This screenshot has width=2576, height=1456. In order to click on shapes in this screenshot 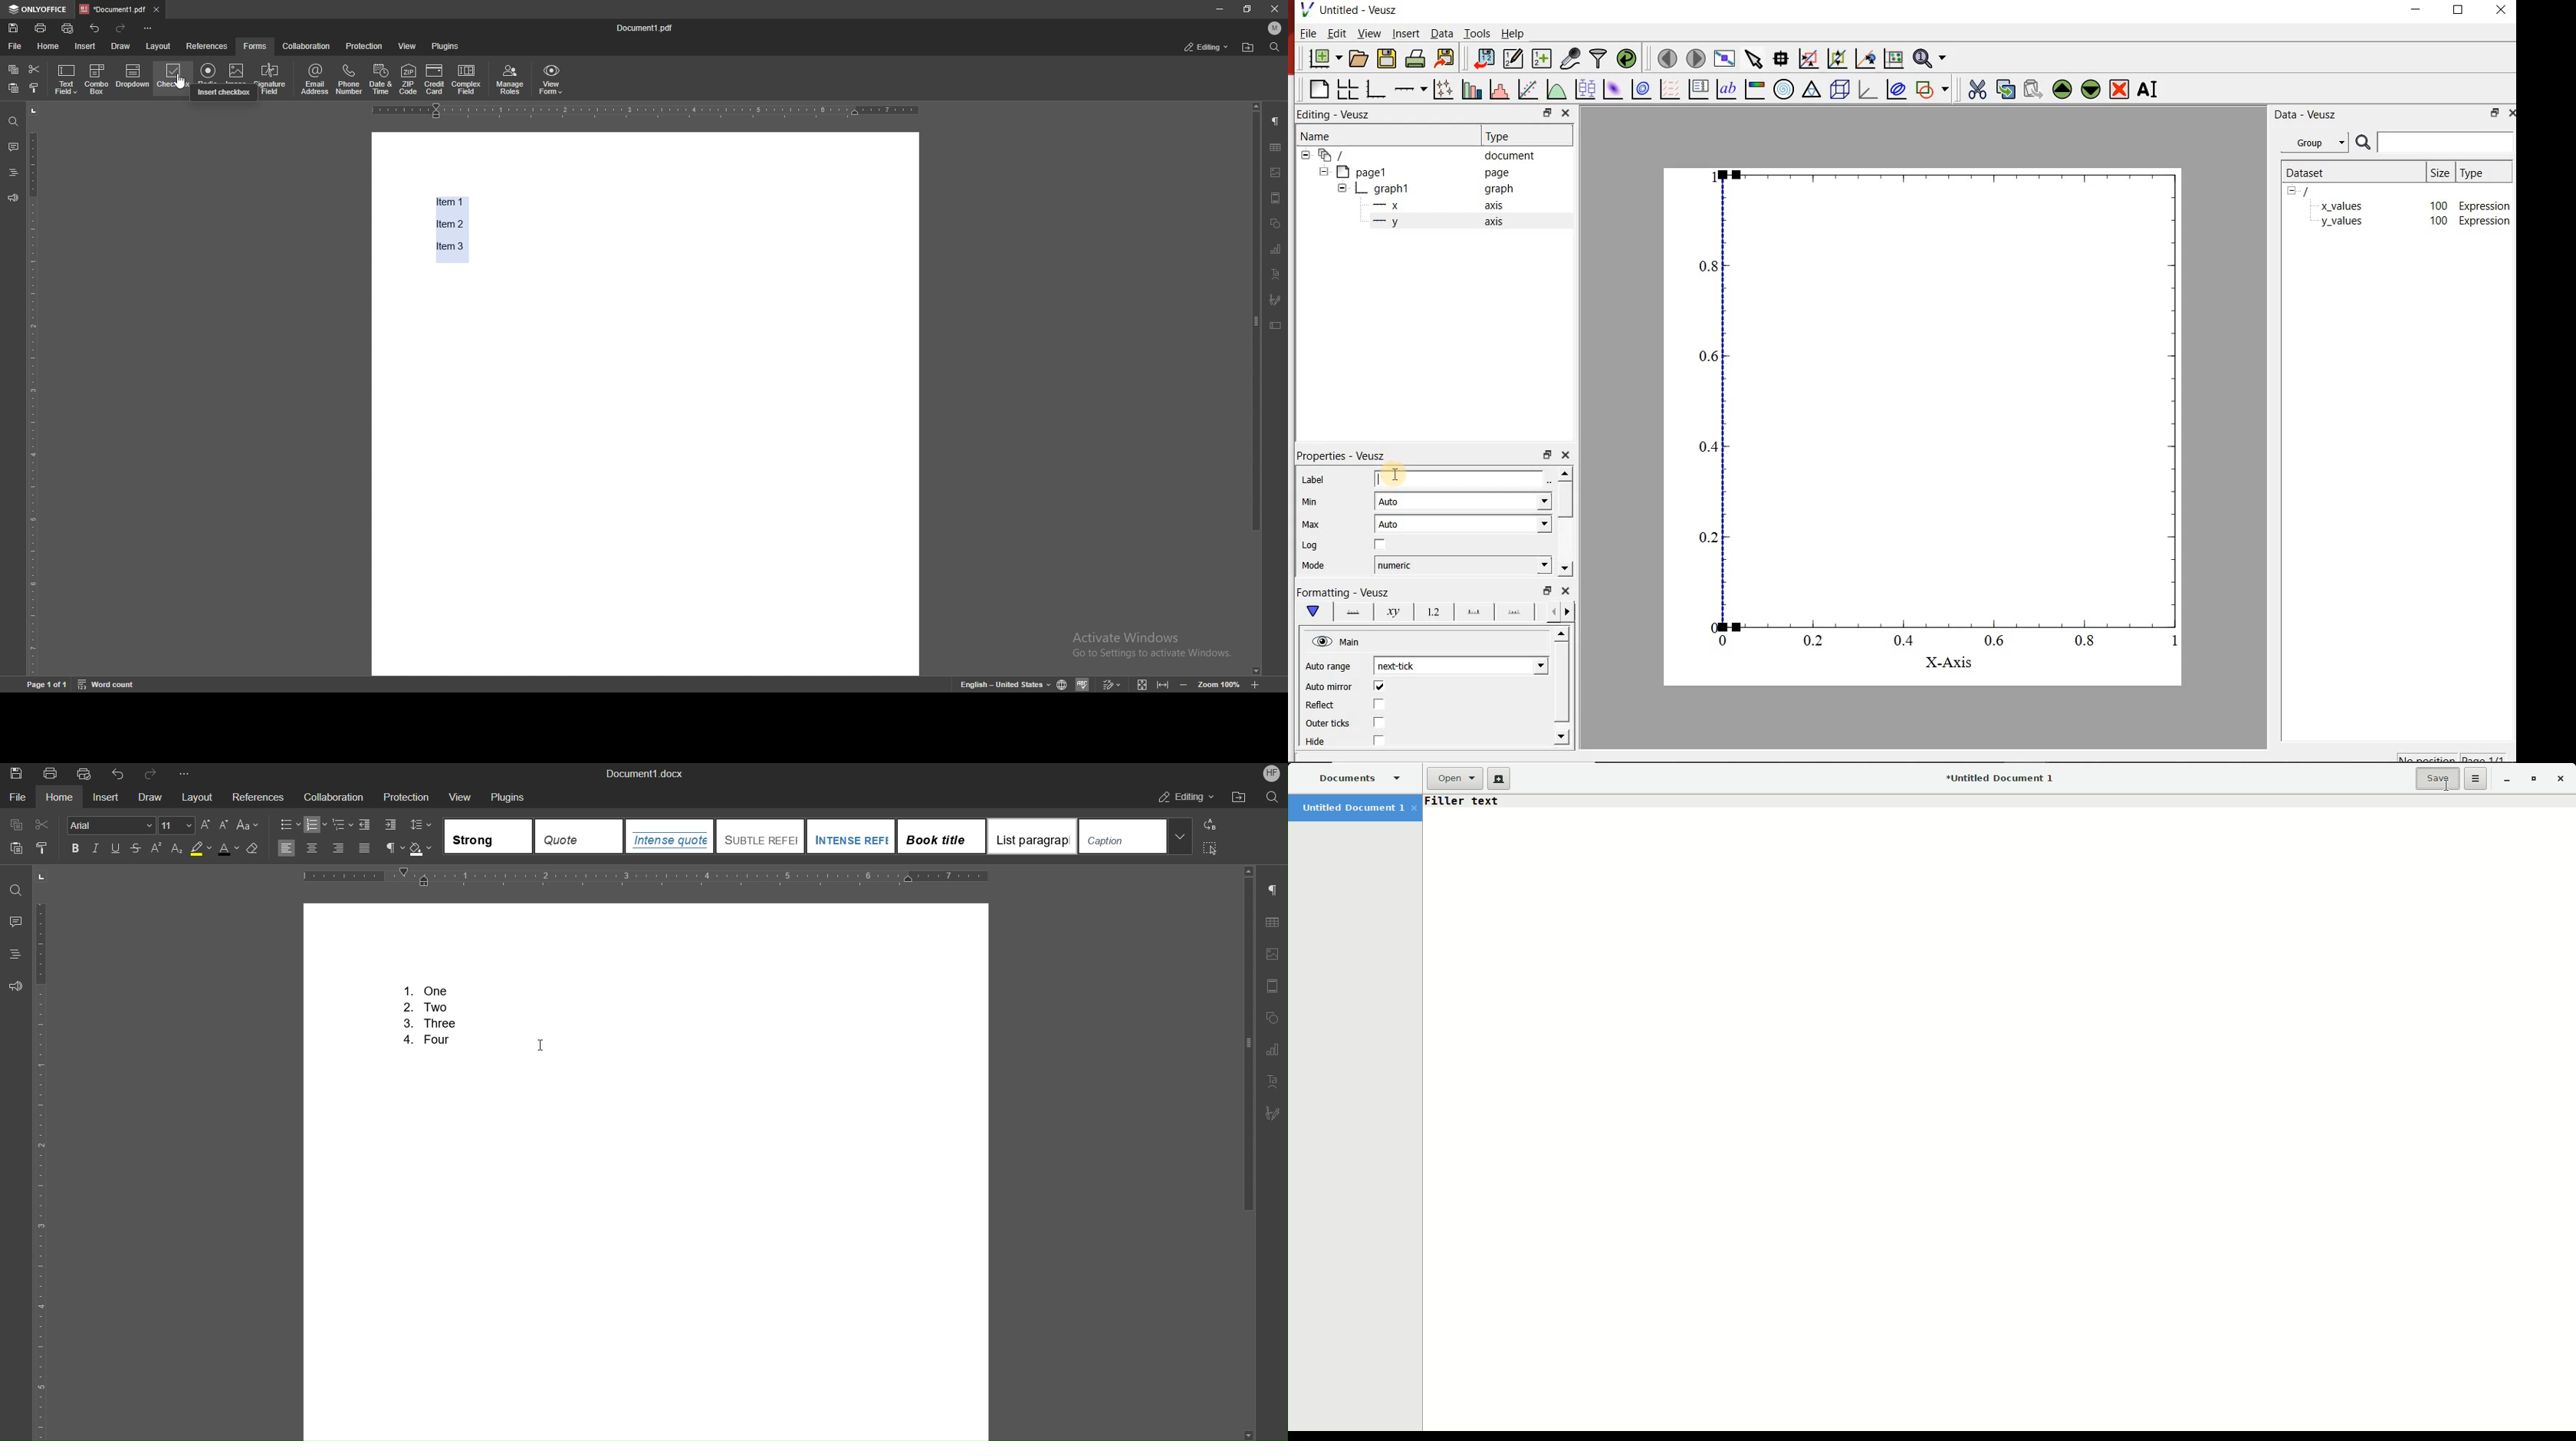, I will do `click(1277, 223)`.